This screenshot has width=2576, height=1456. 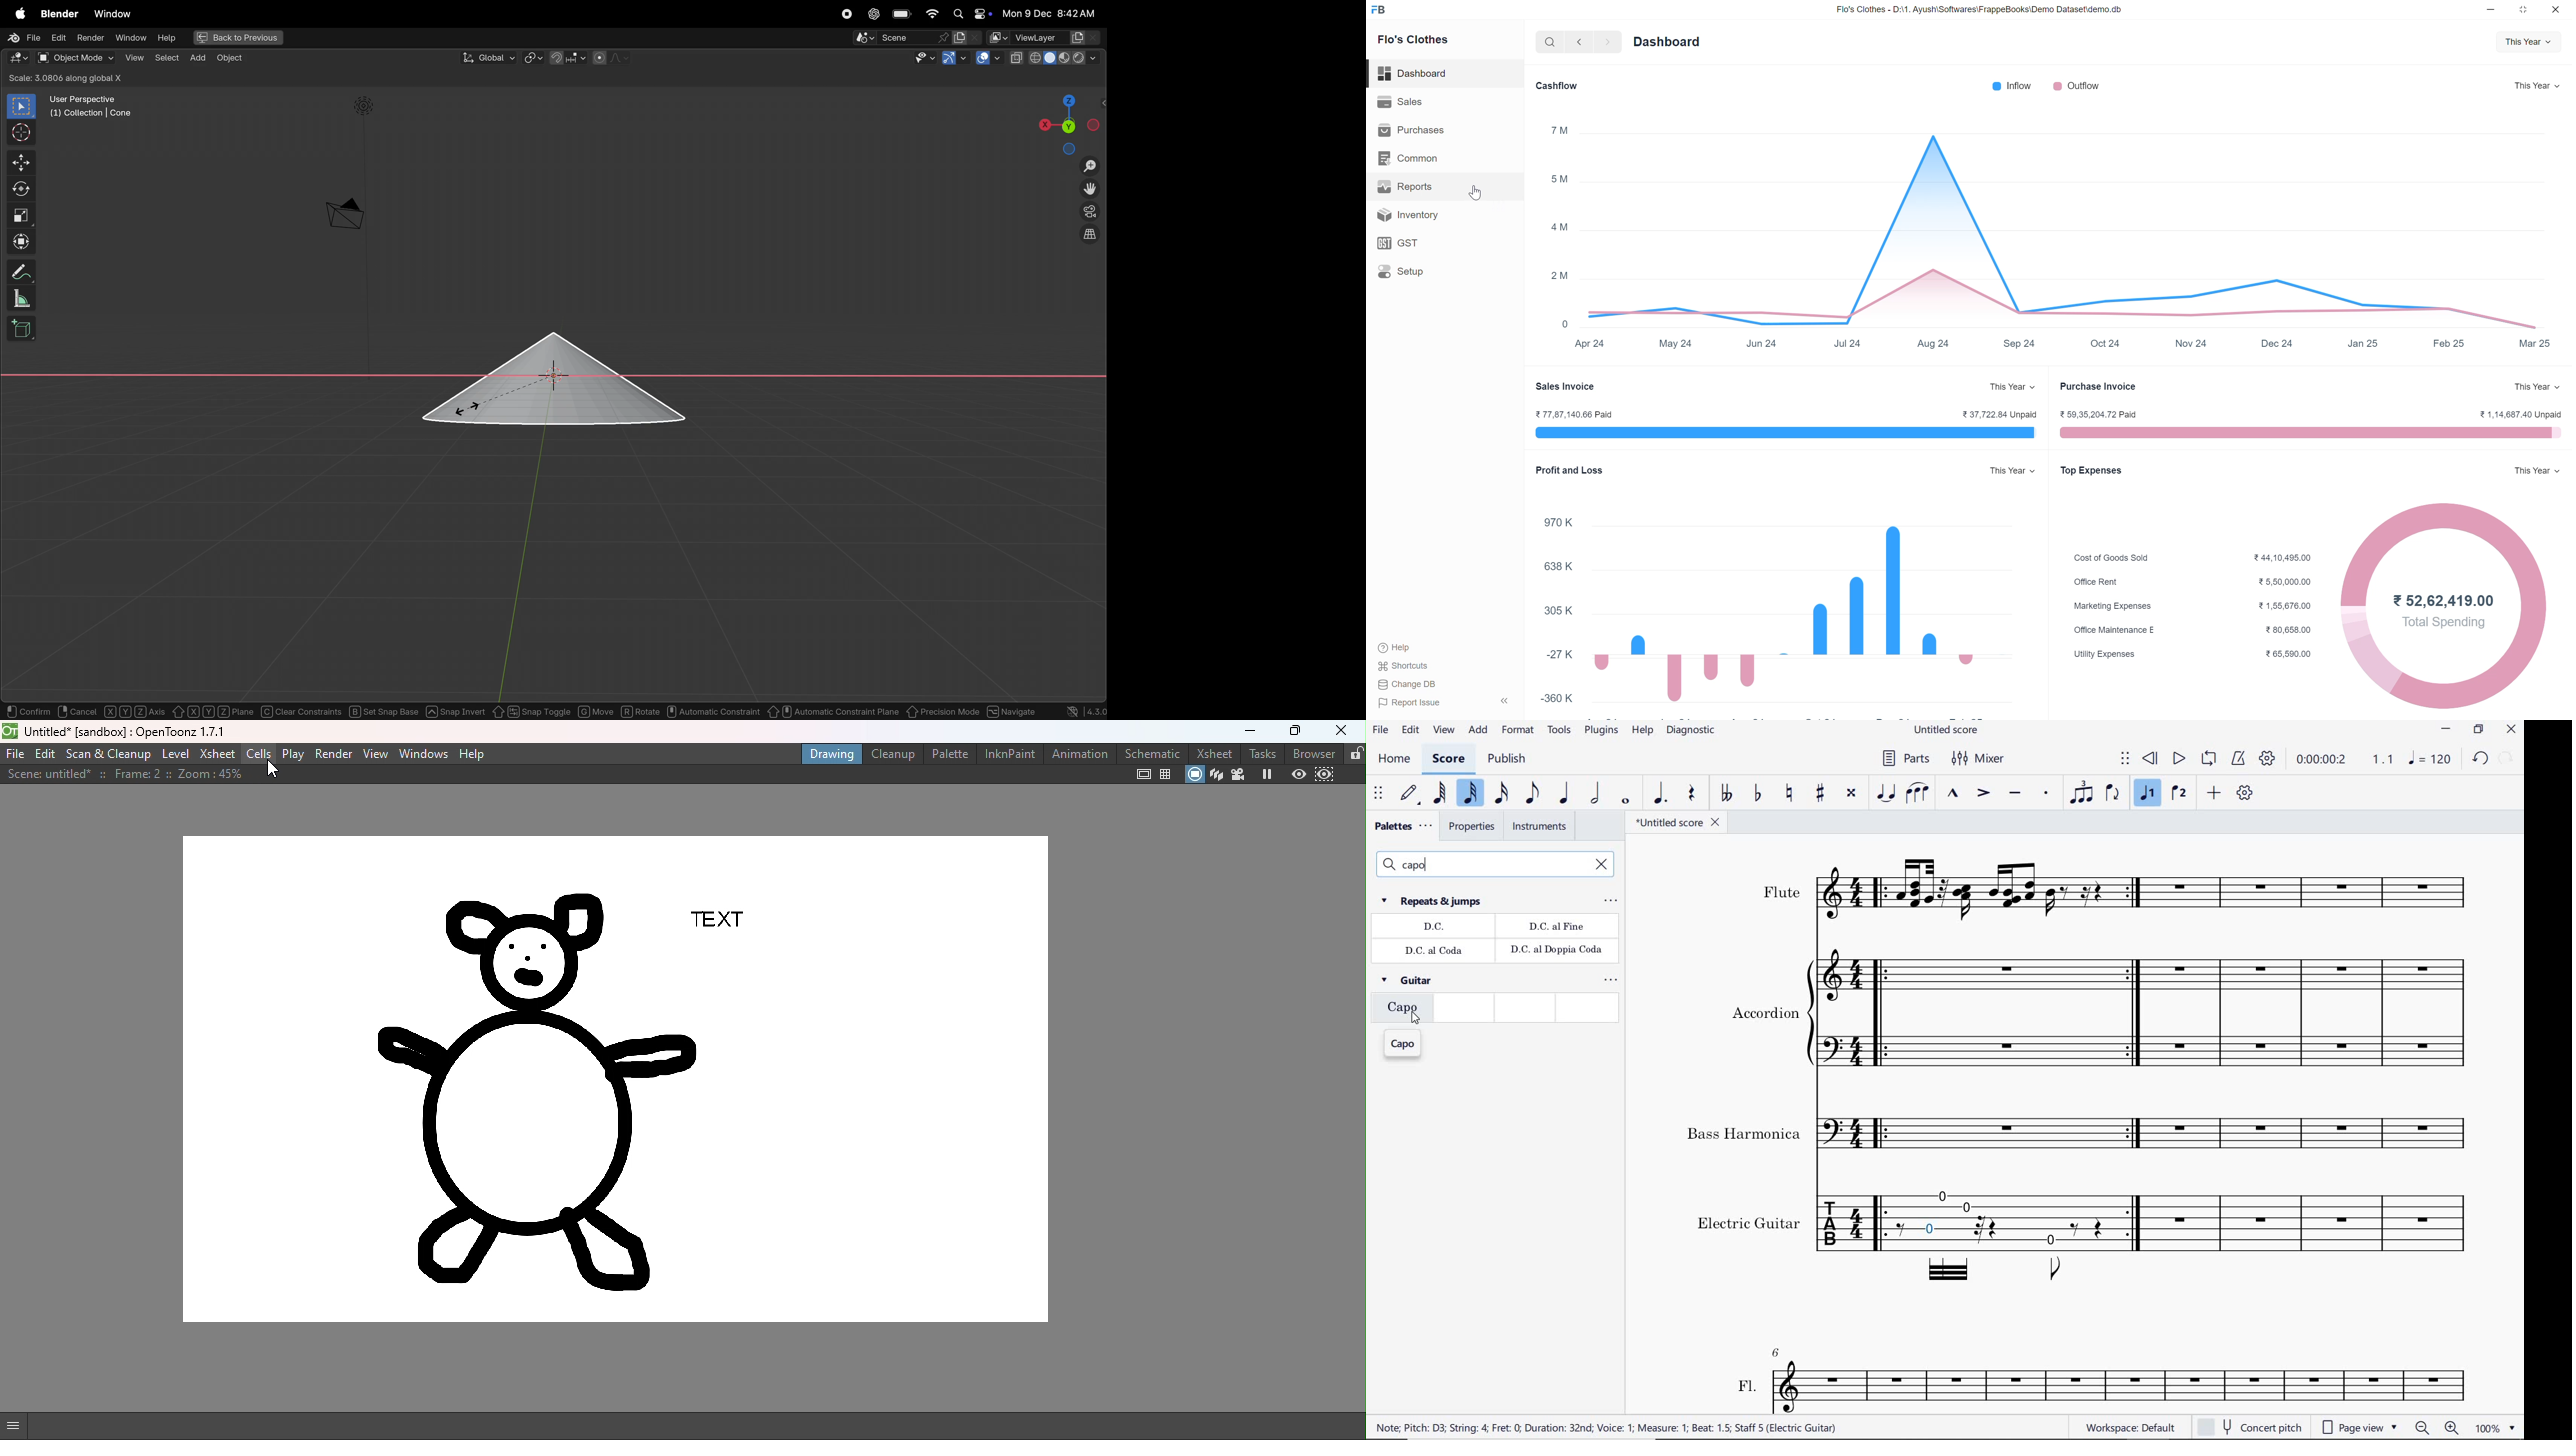 What do you see at coordinates (2490, 9) in the screenshot?
I see `minimize` at bounding box center [2490, 9].